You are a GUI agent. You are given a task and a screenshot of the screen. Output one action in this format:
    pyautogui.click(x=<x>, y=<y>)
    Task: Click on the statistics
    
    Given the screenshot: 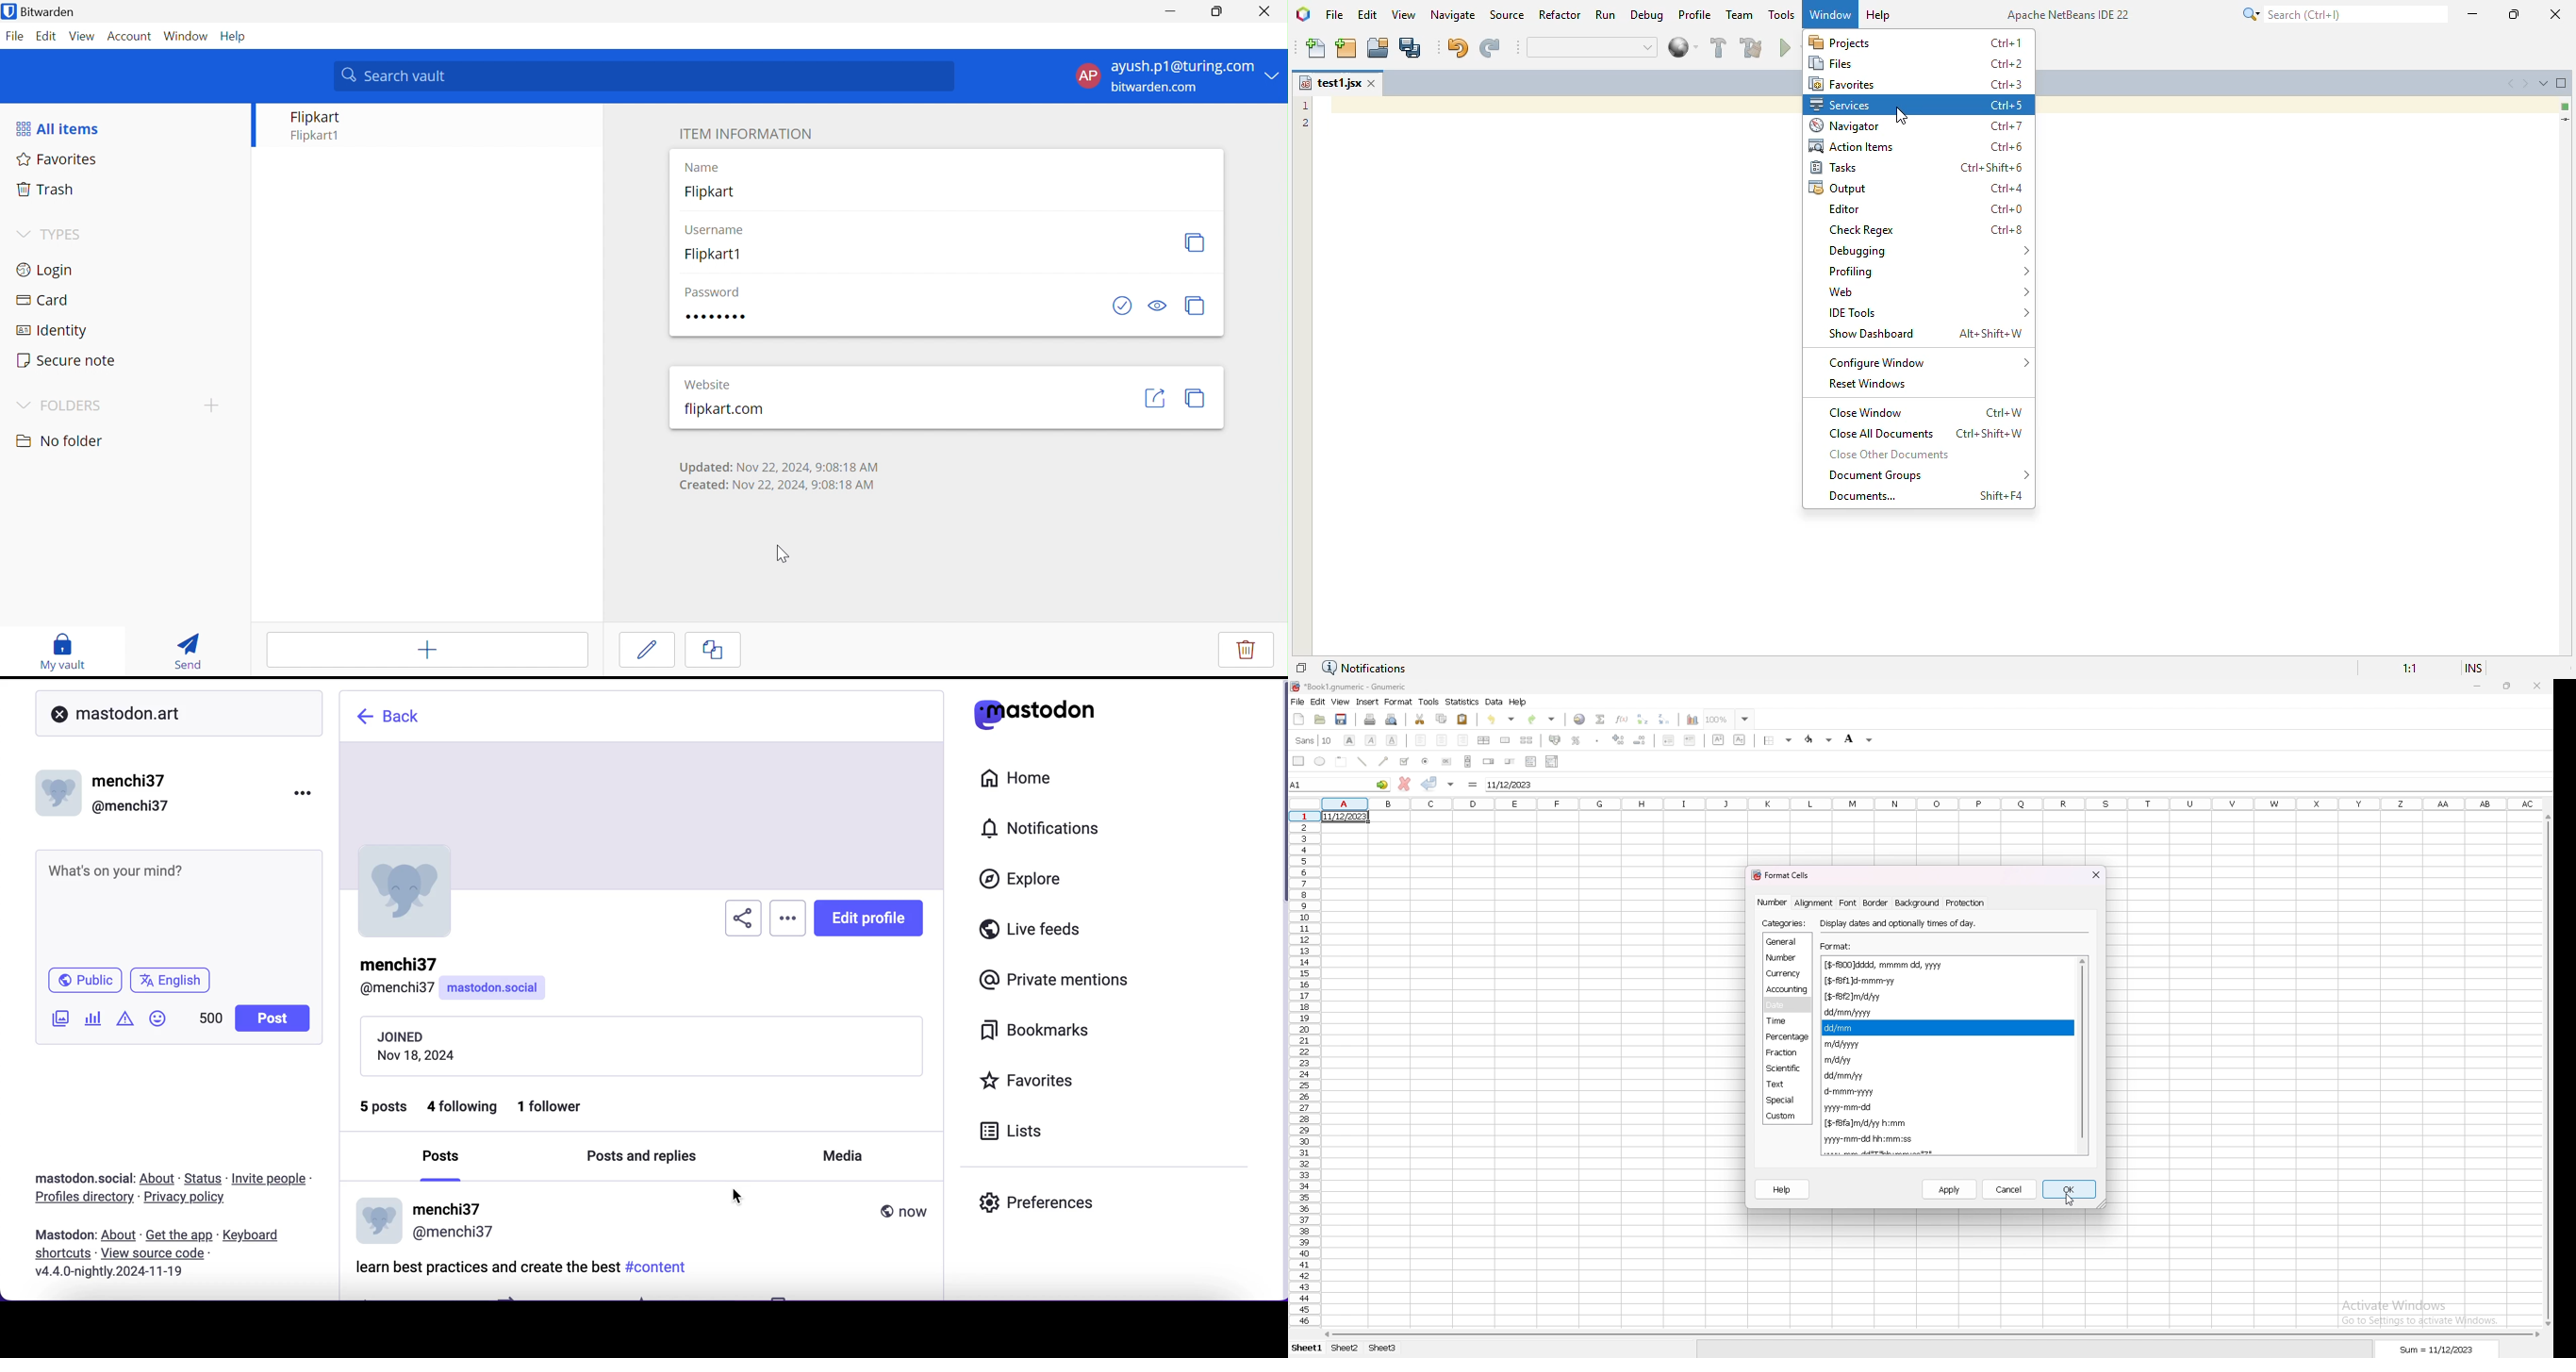 What is the action you would take?
    pyautogui.click(x=1463, y=701)
    